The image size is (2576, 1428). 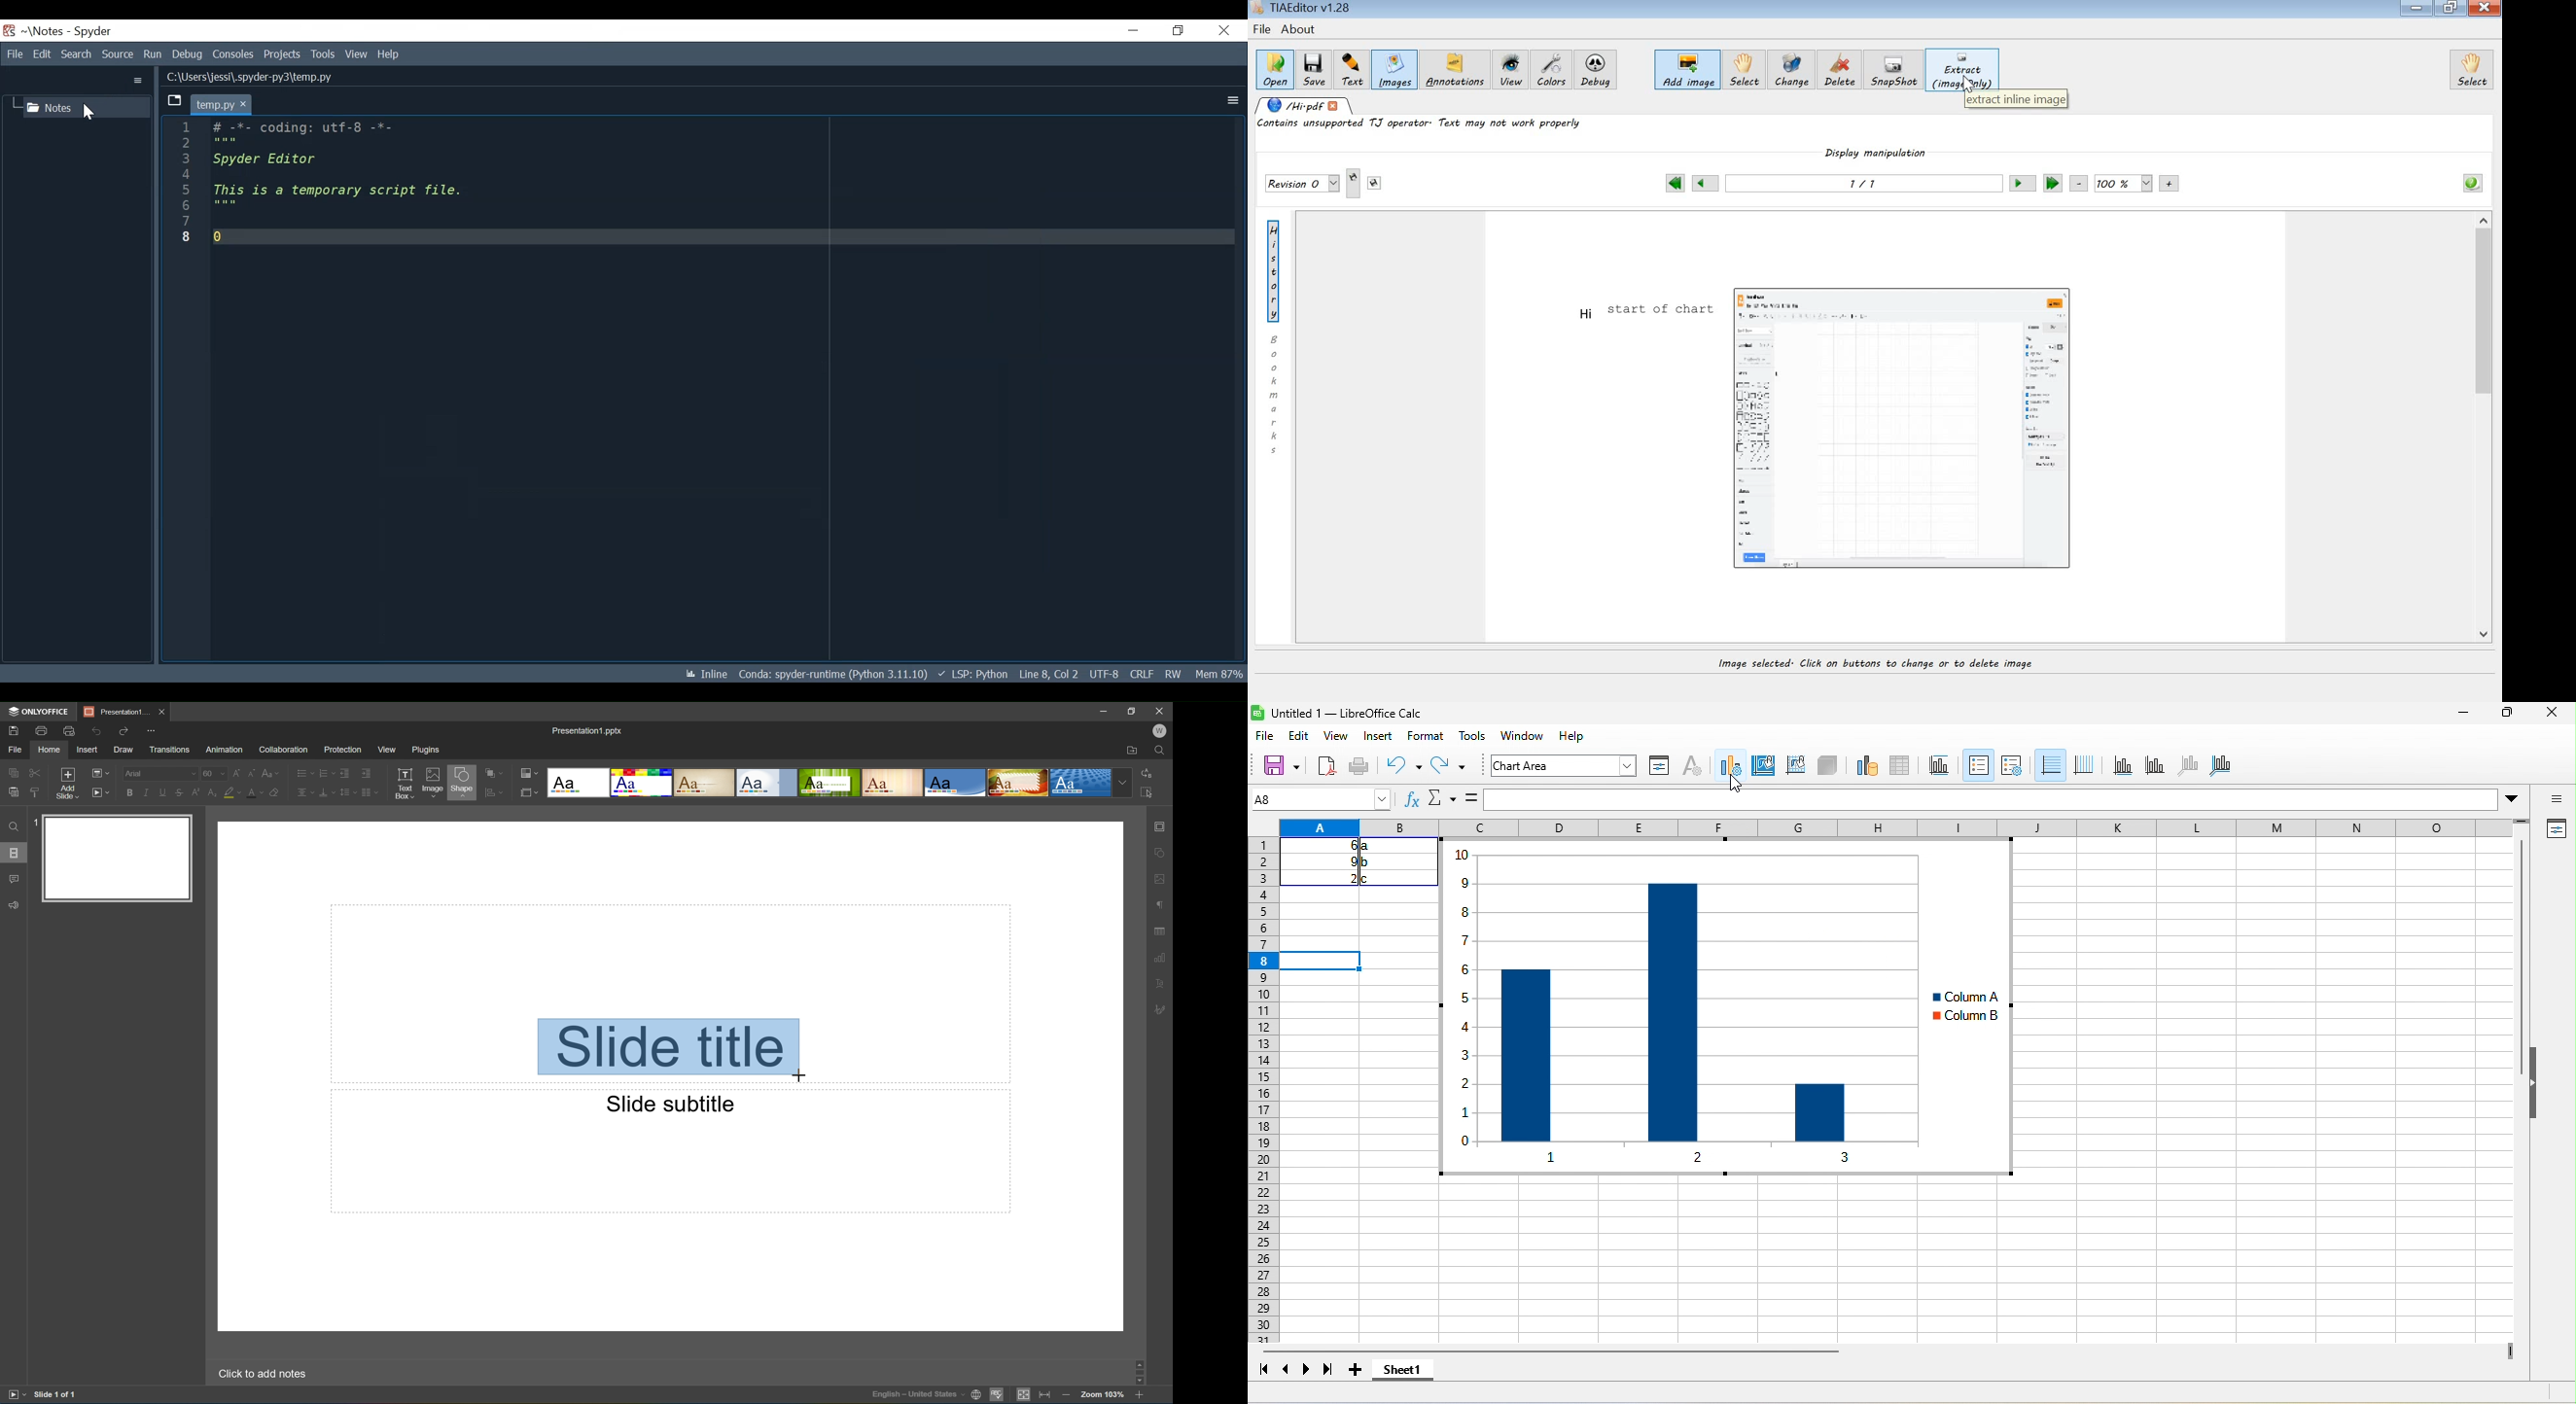 What do you see at coordinates (1142, 673) in the screenshot?
I see `File EQL Status` at bounding box center [1142, 673].